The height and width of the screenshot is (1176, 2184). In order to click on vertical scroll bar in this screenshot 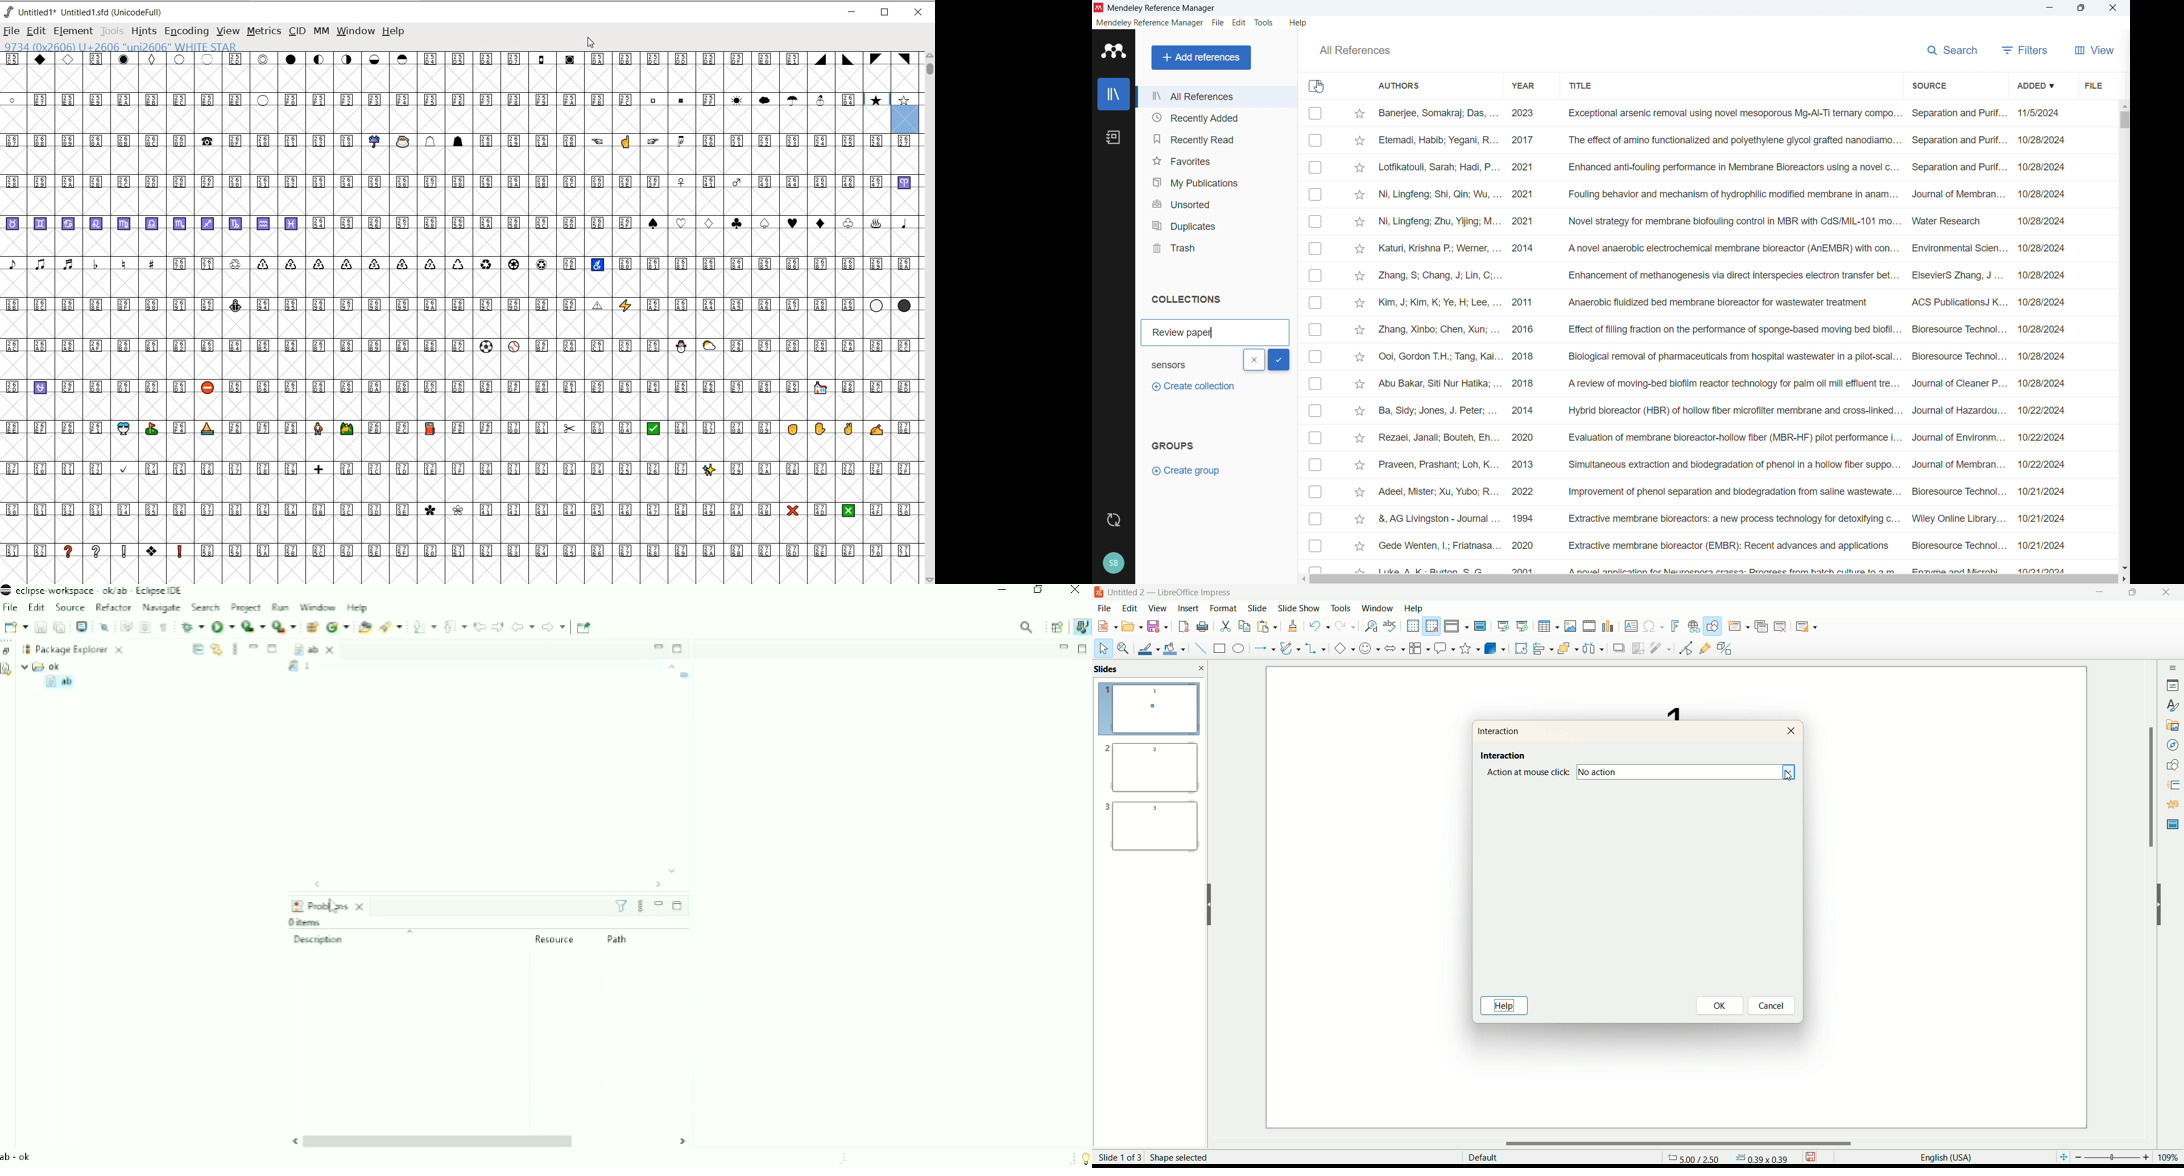, I will do `click(2150, 900)`.